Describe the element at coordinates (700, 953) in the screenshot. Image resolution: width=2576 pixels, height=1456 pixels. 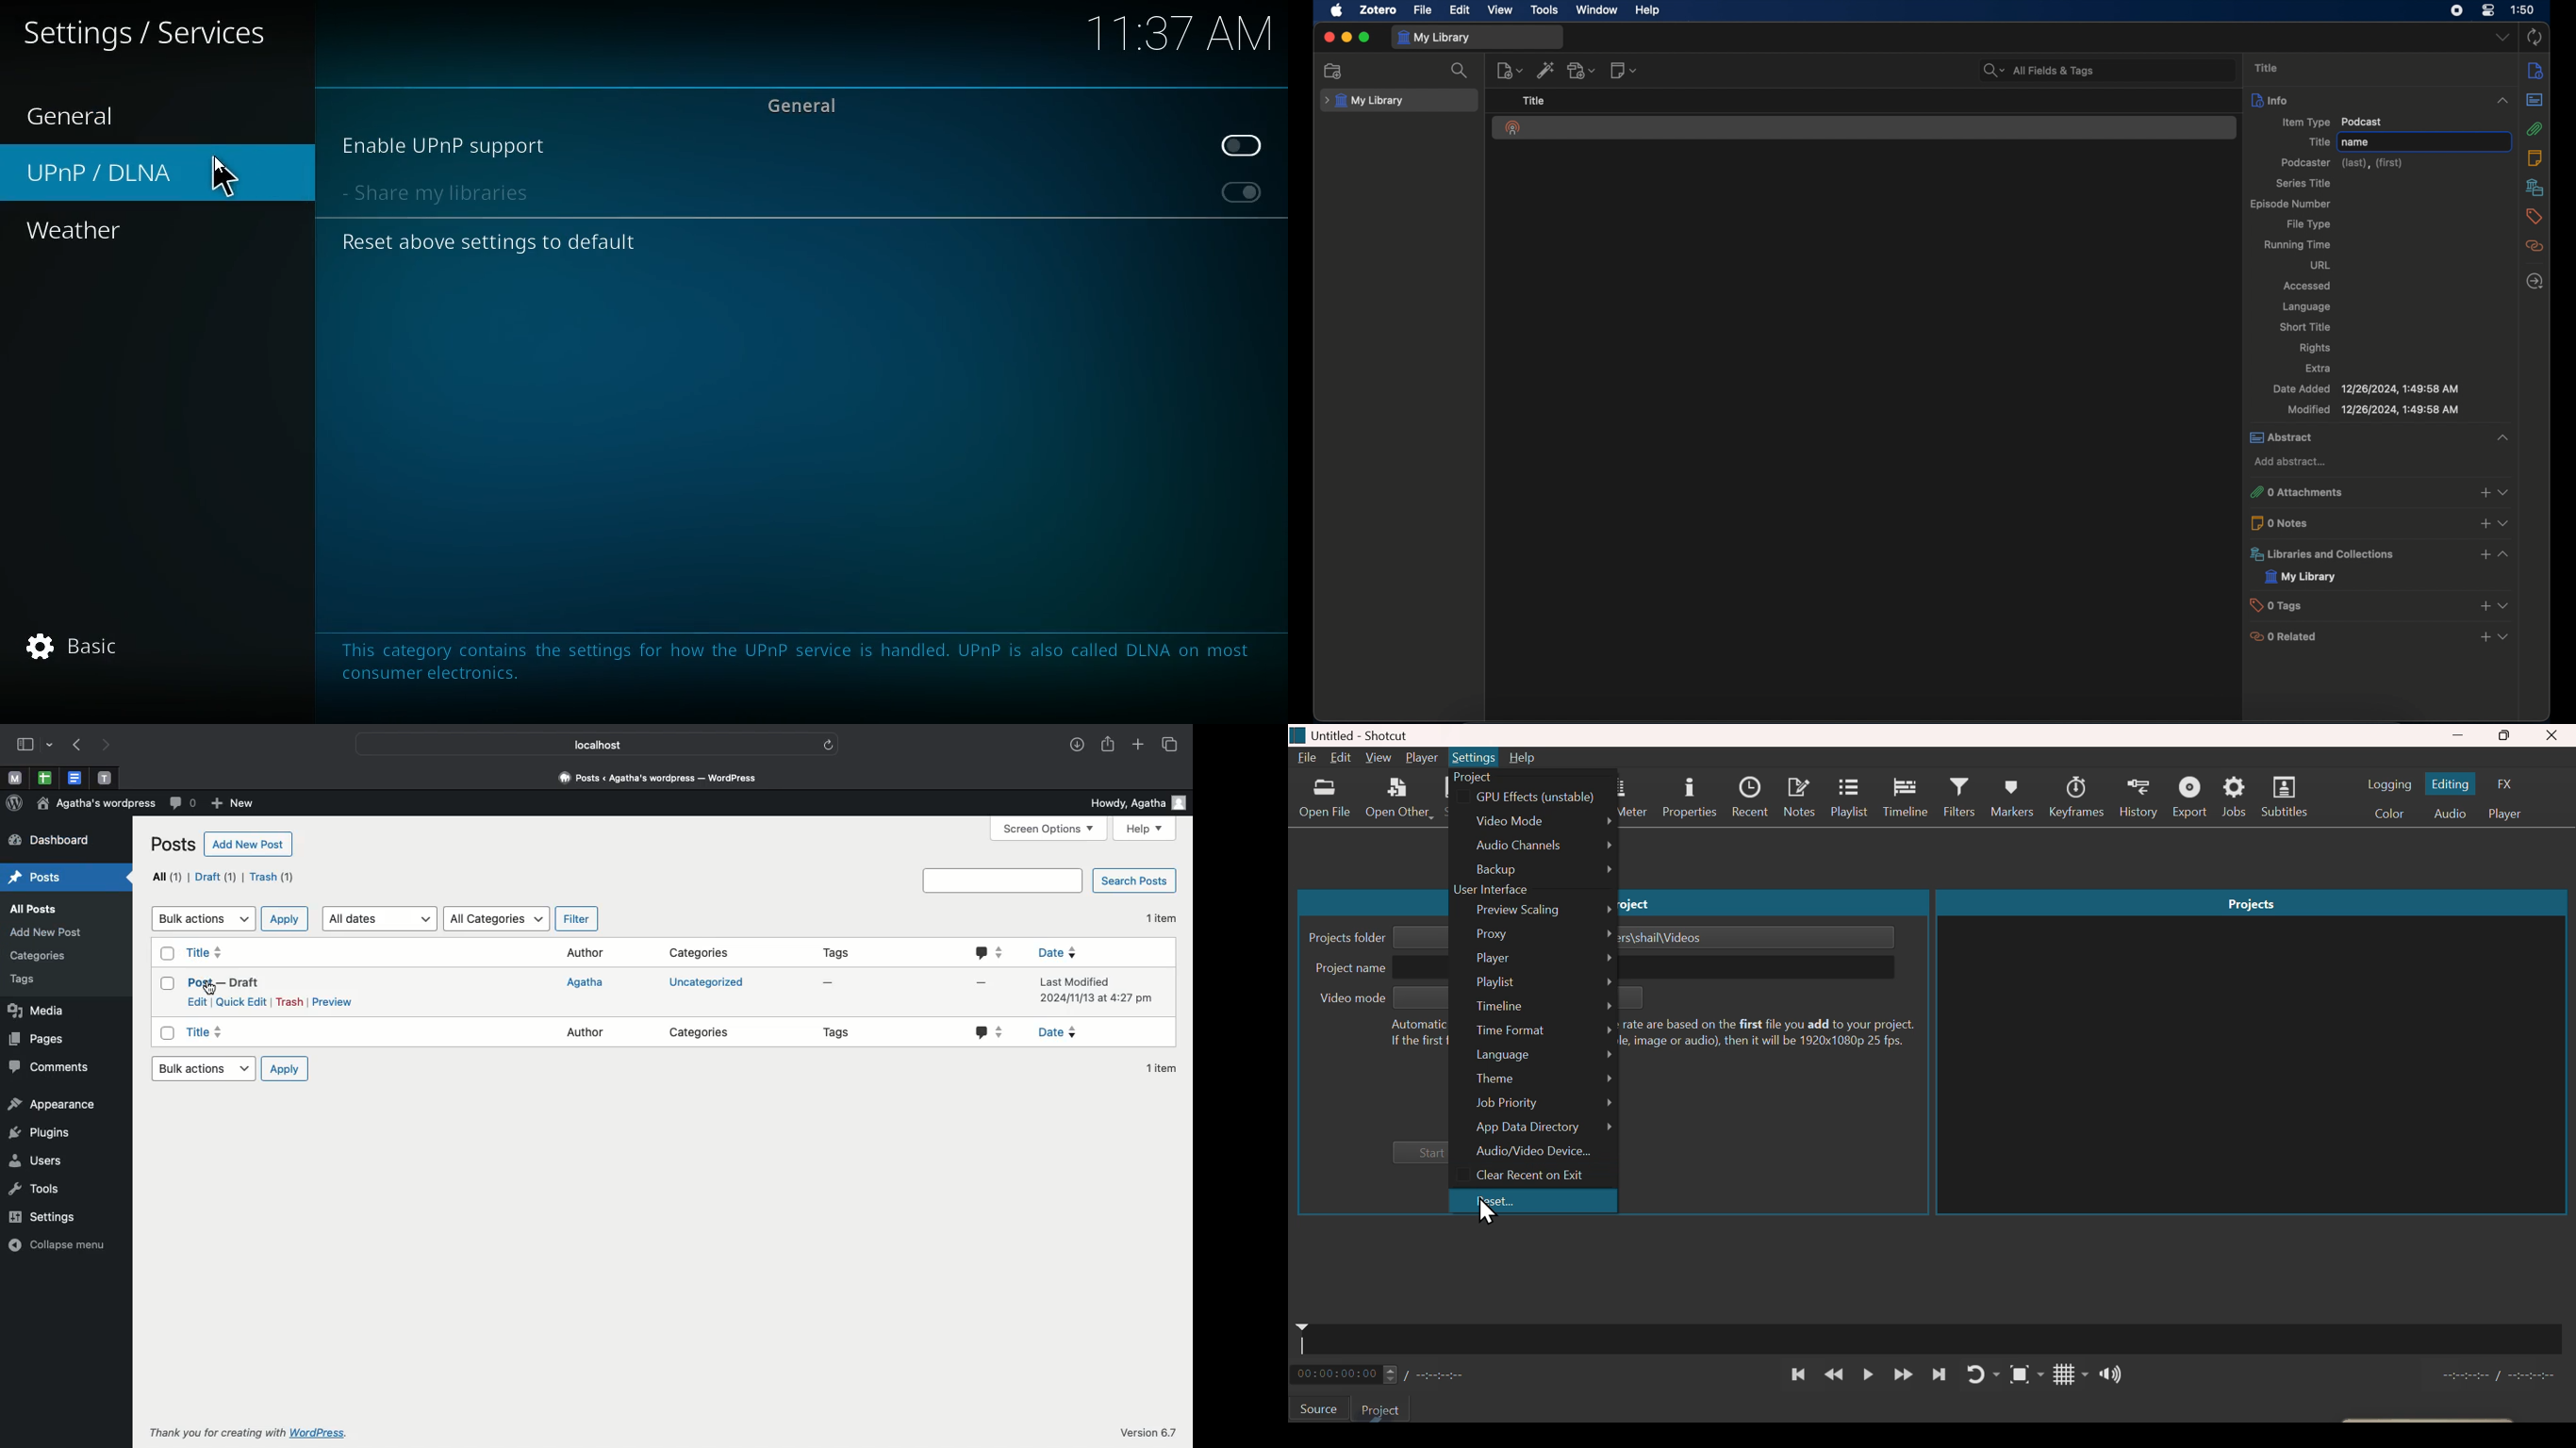
I see `Categories` at that location.